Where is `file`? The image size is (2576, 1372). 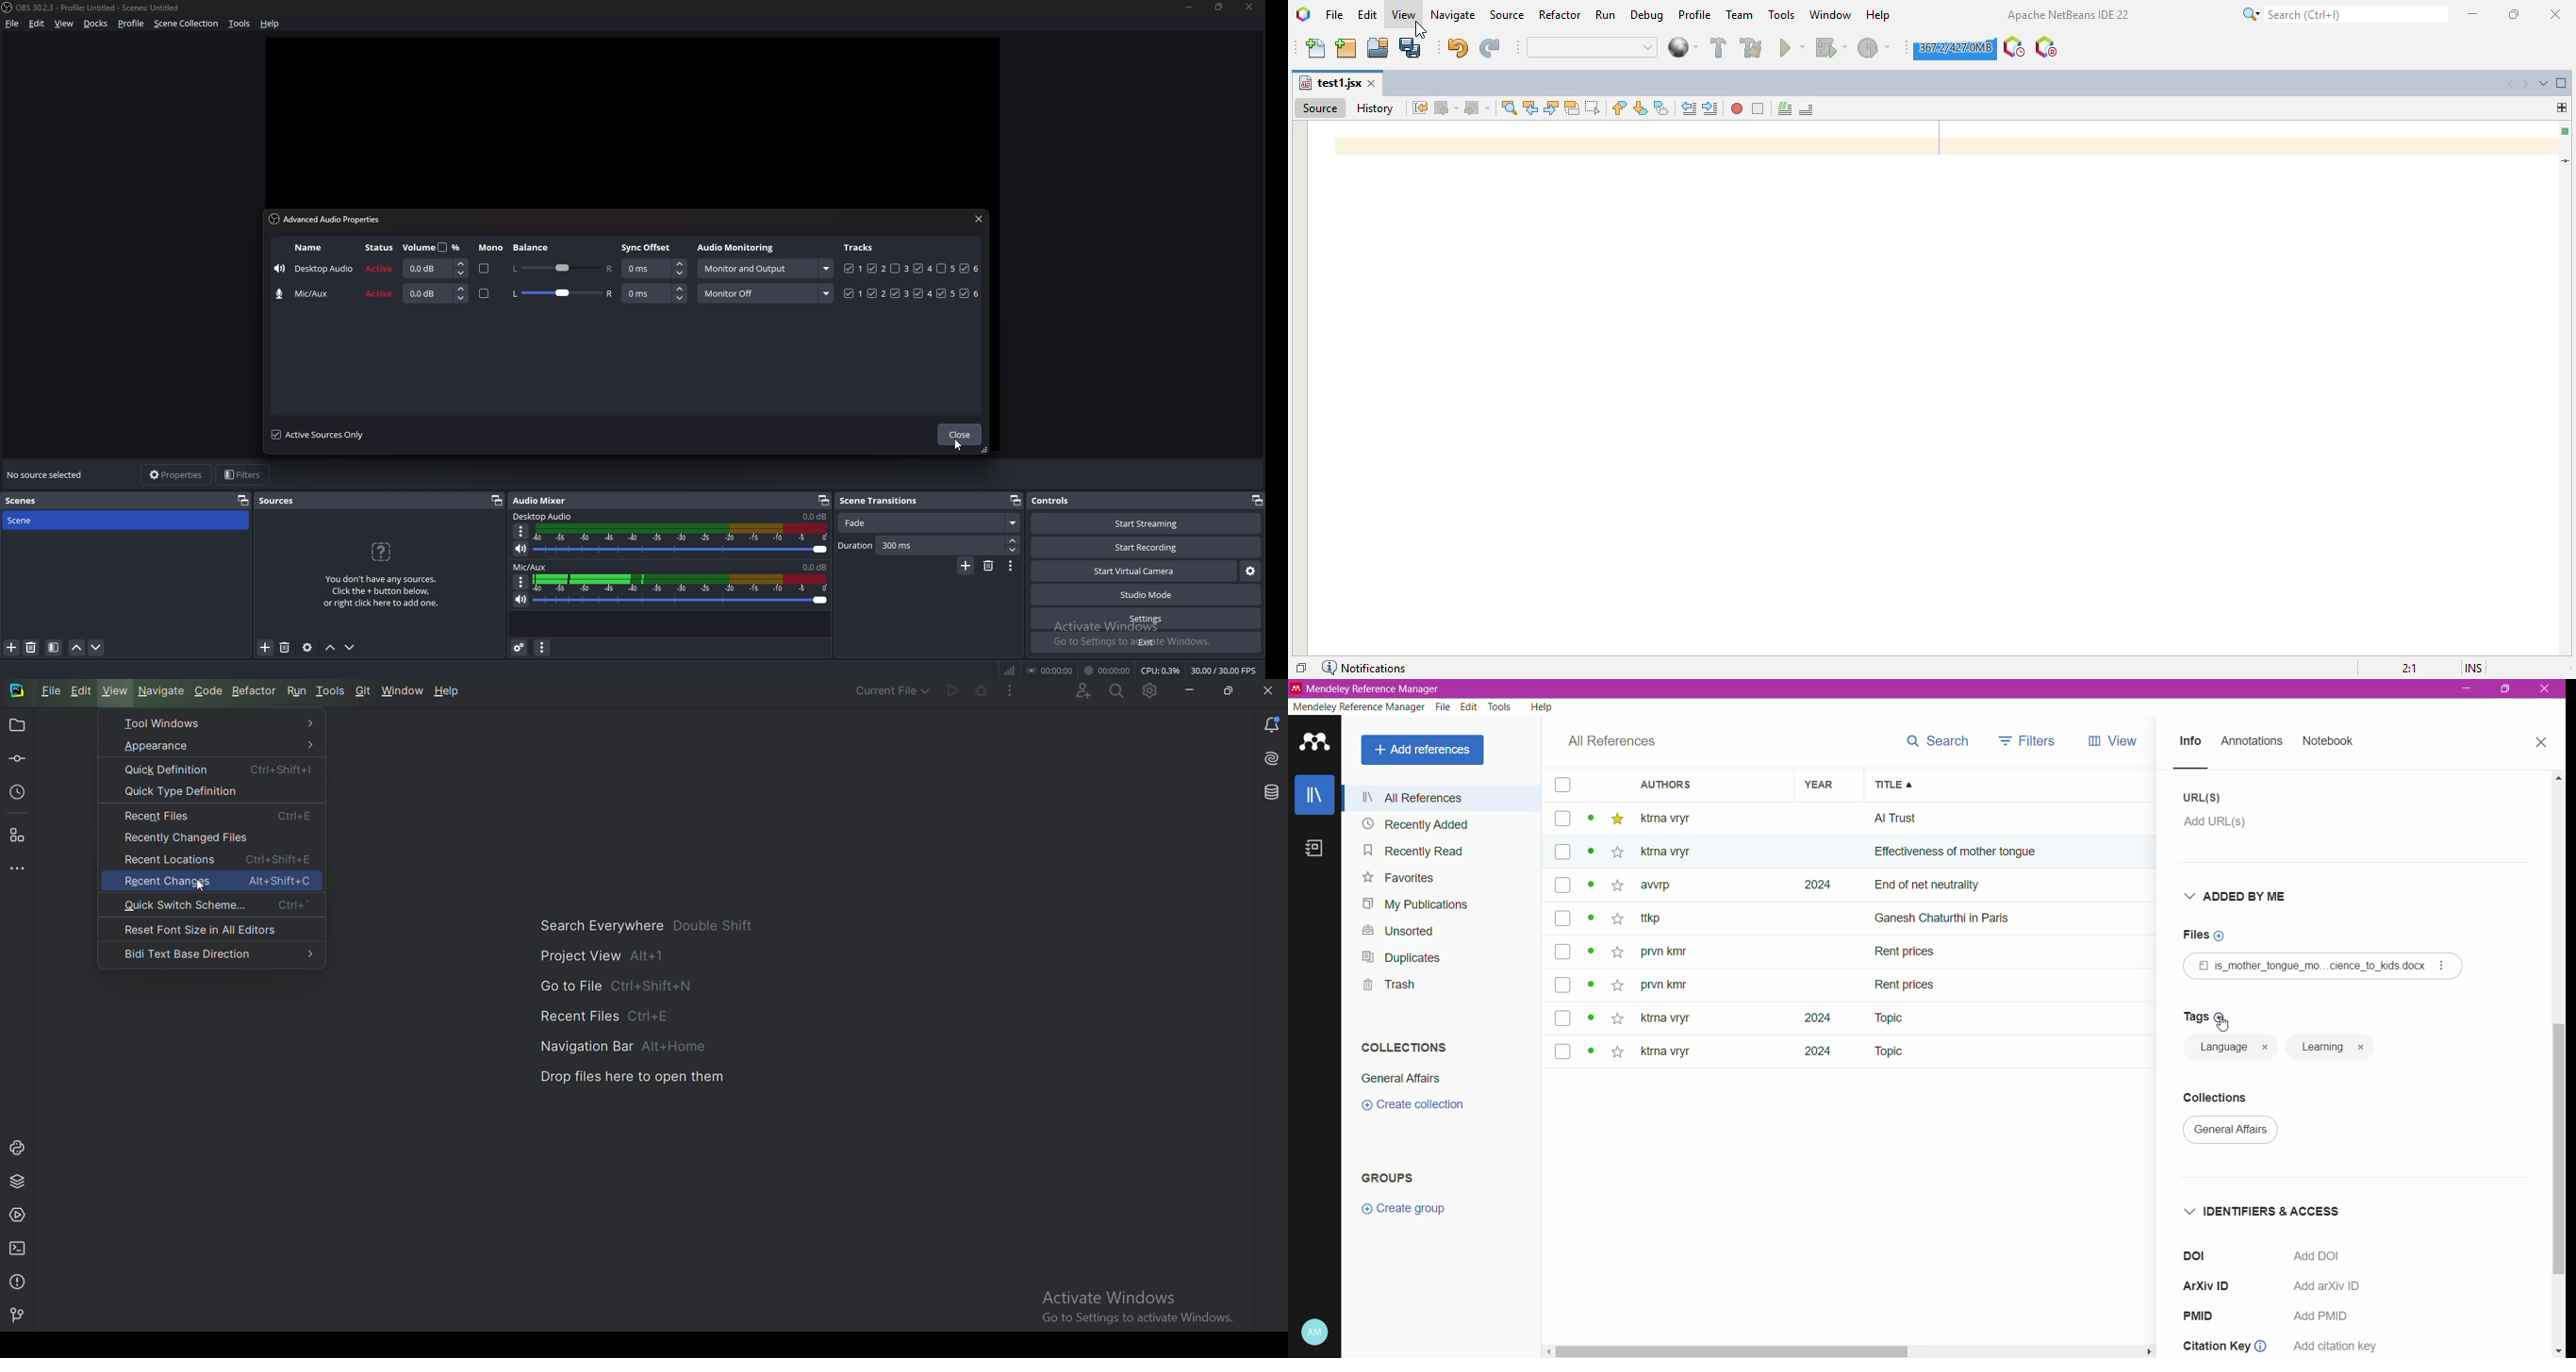
file is located at coordinates (13, 24).